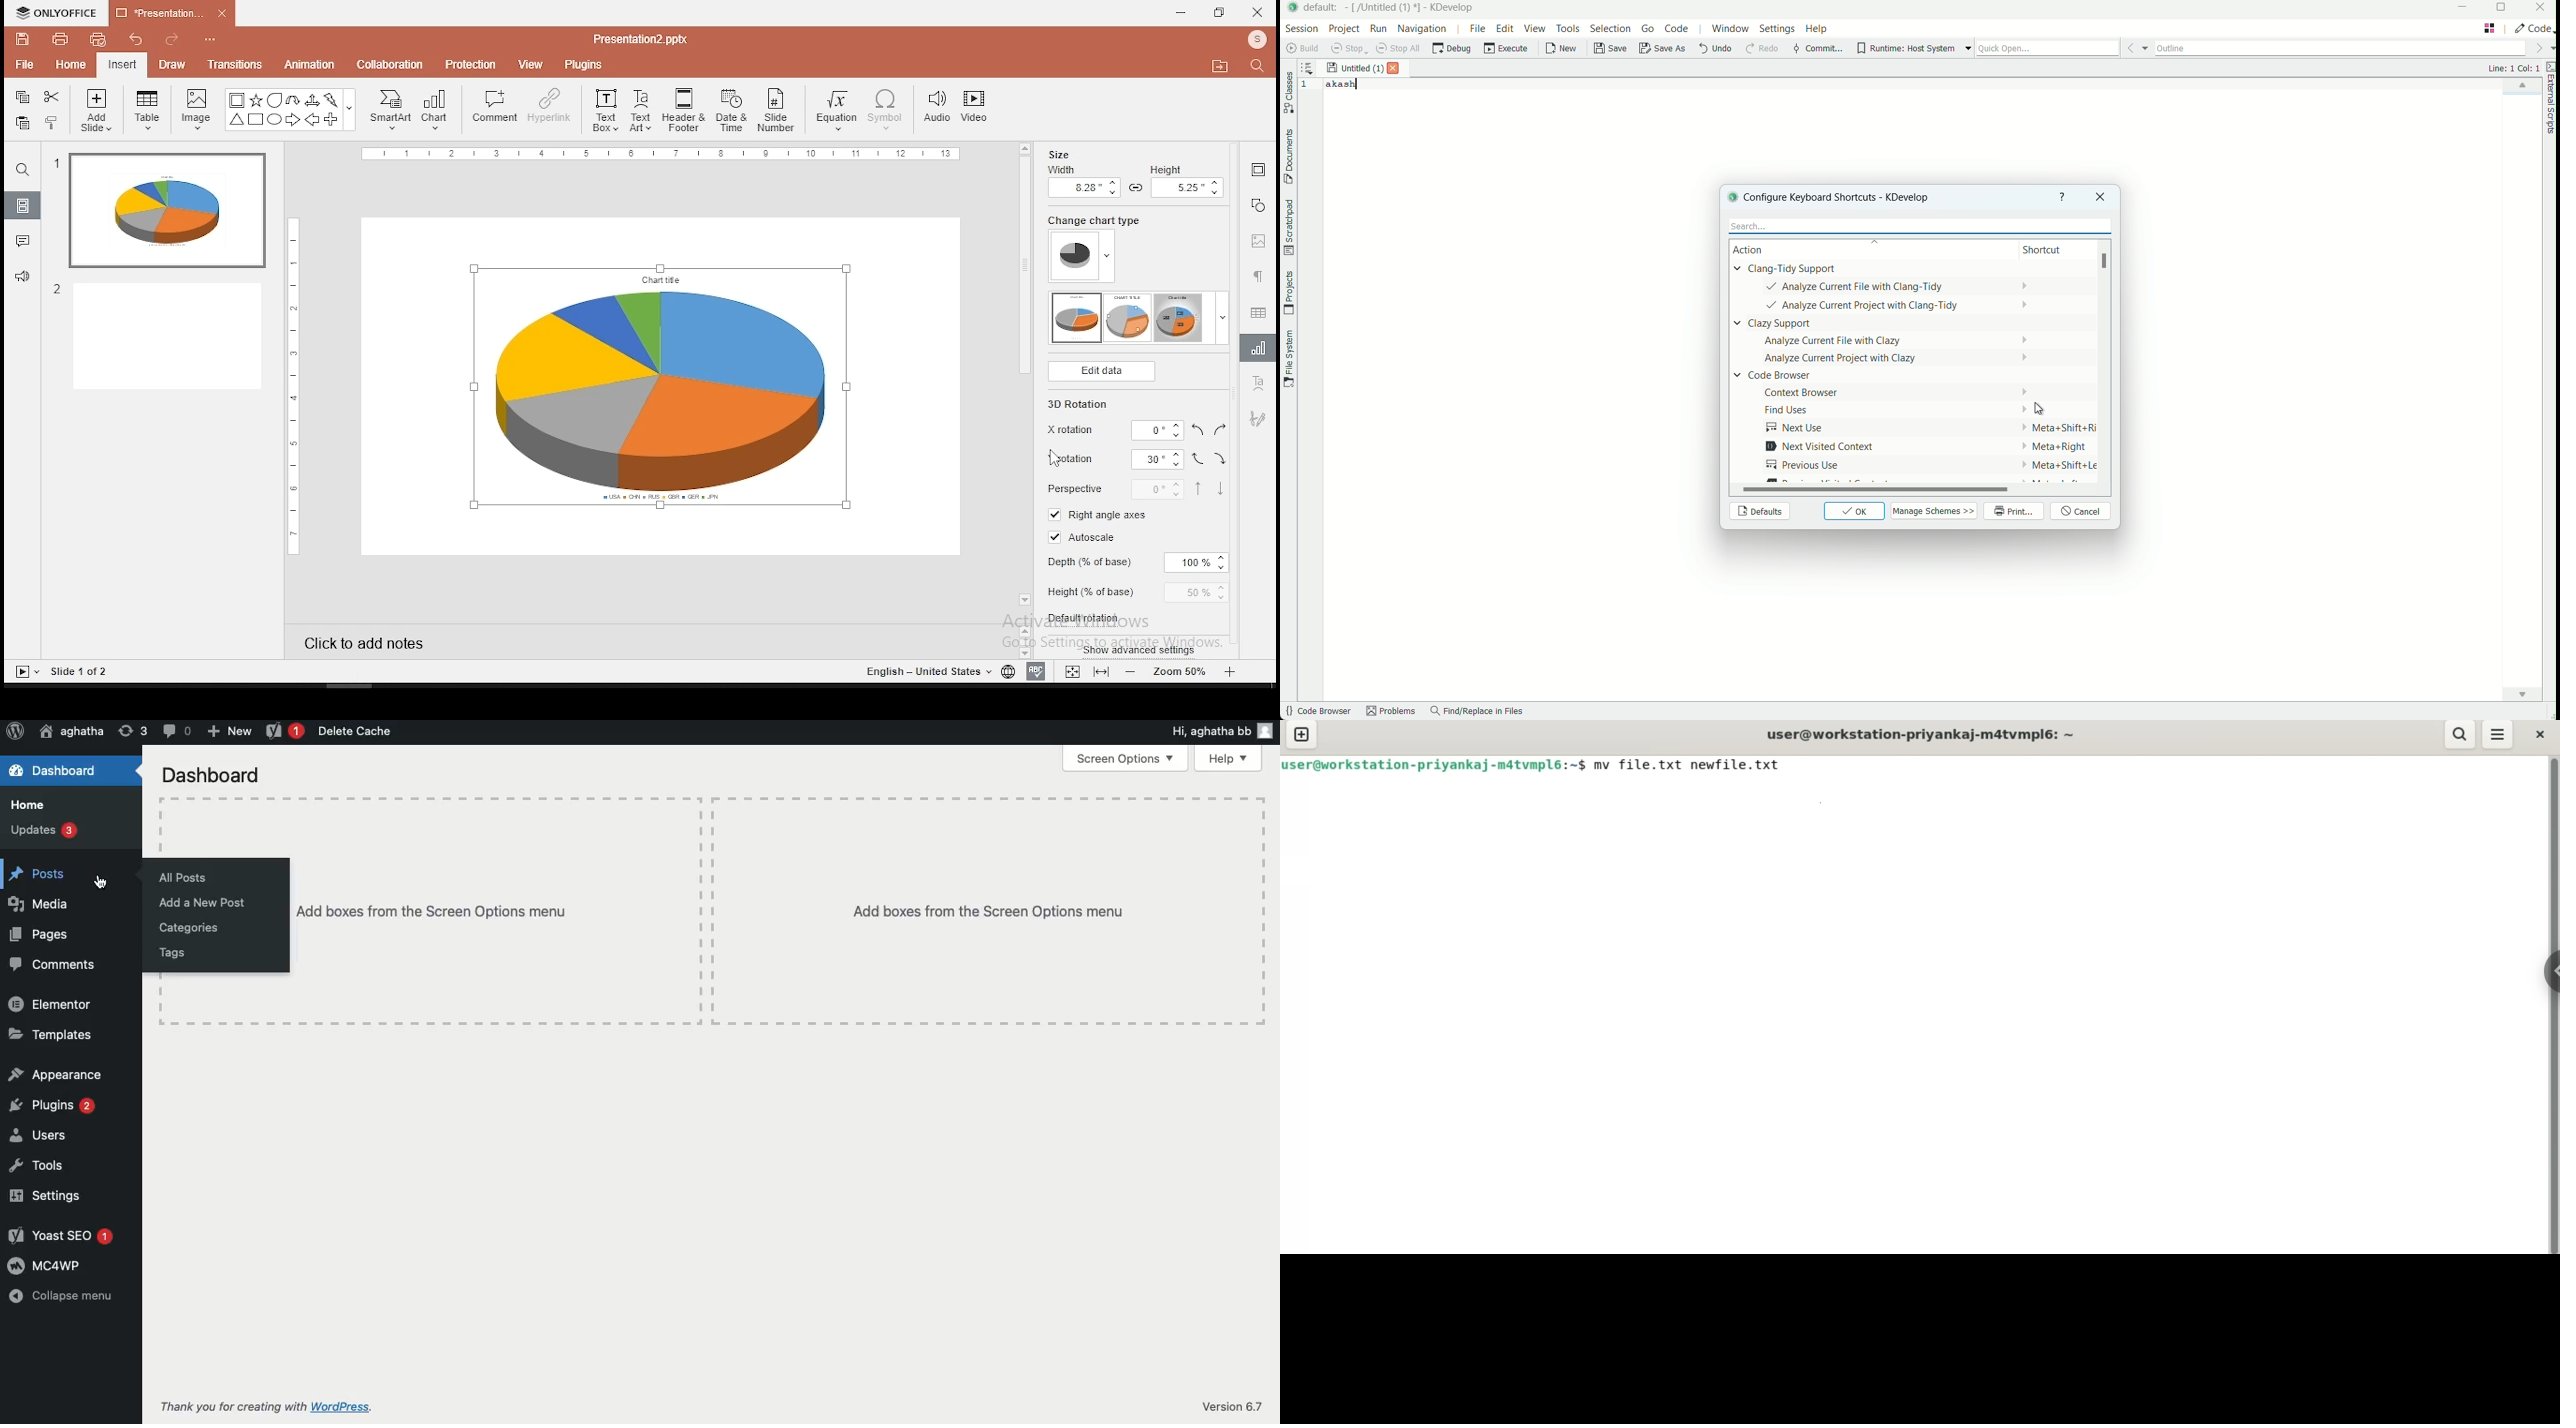 Image resolution: width=2576 pixels, height=1428 pixels. I want to click on hyperlink, so click(547, 107).